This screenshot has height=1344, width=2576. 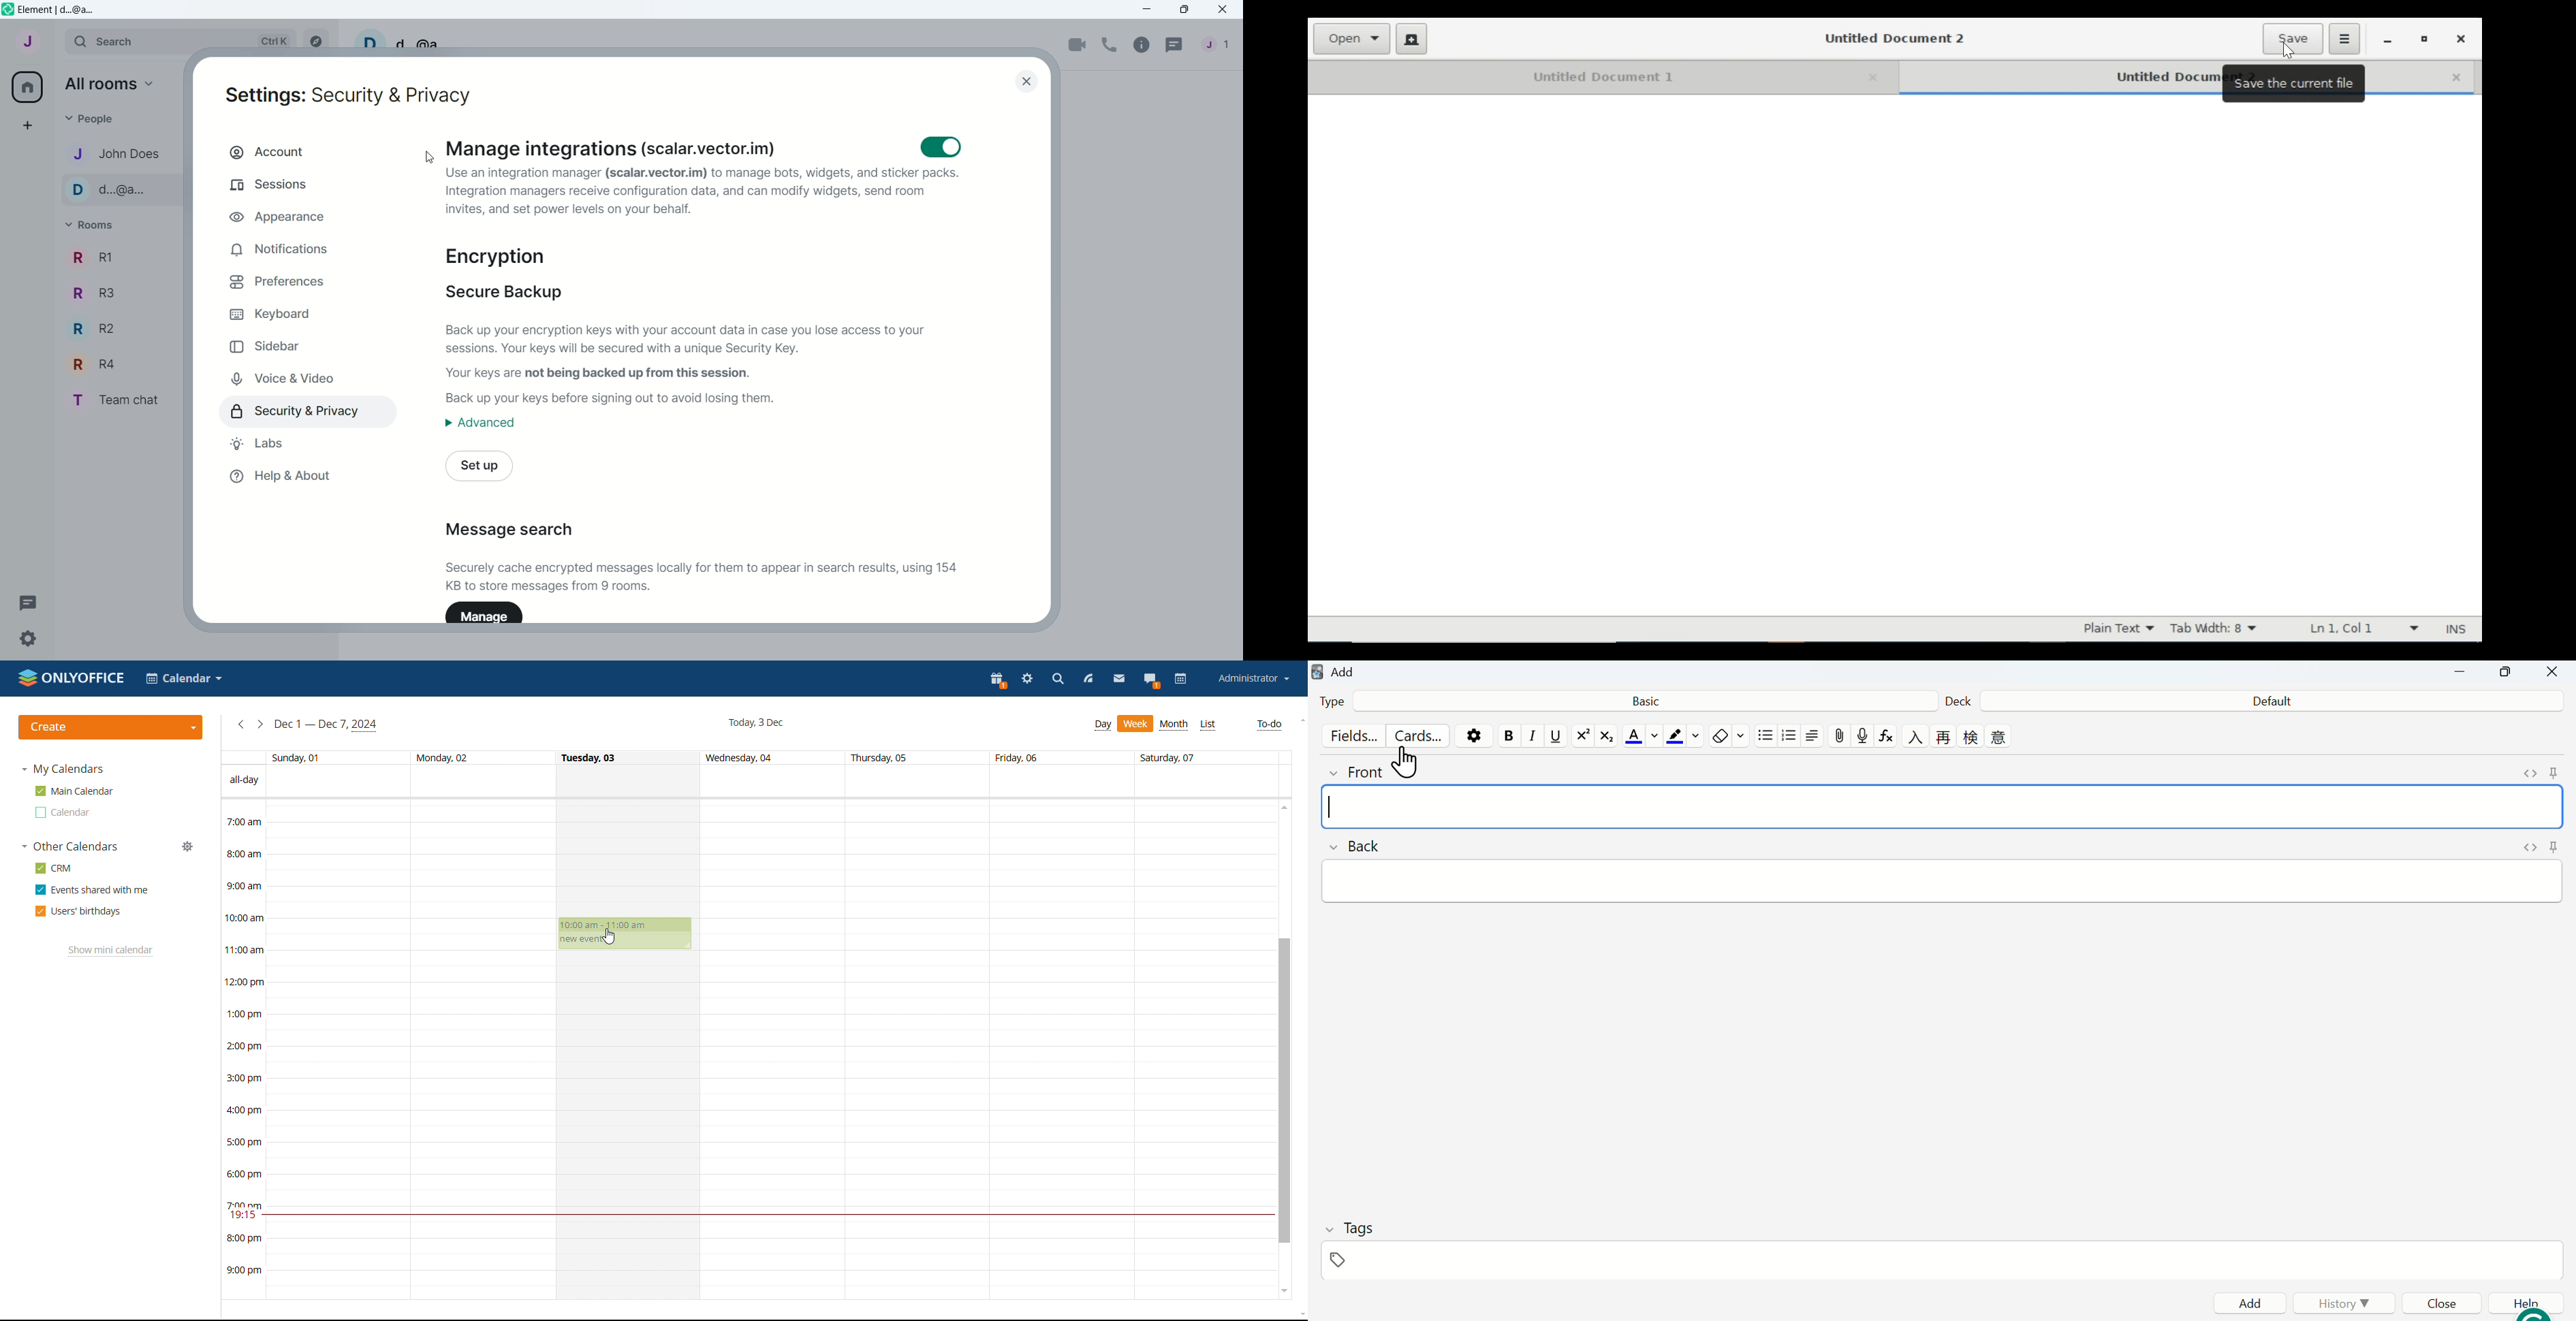 I want to click on 8:00 pm, so click(x=245, y=1238).